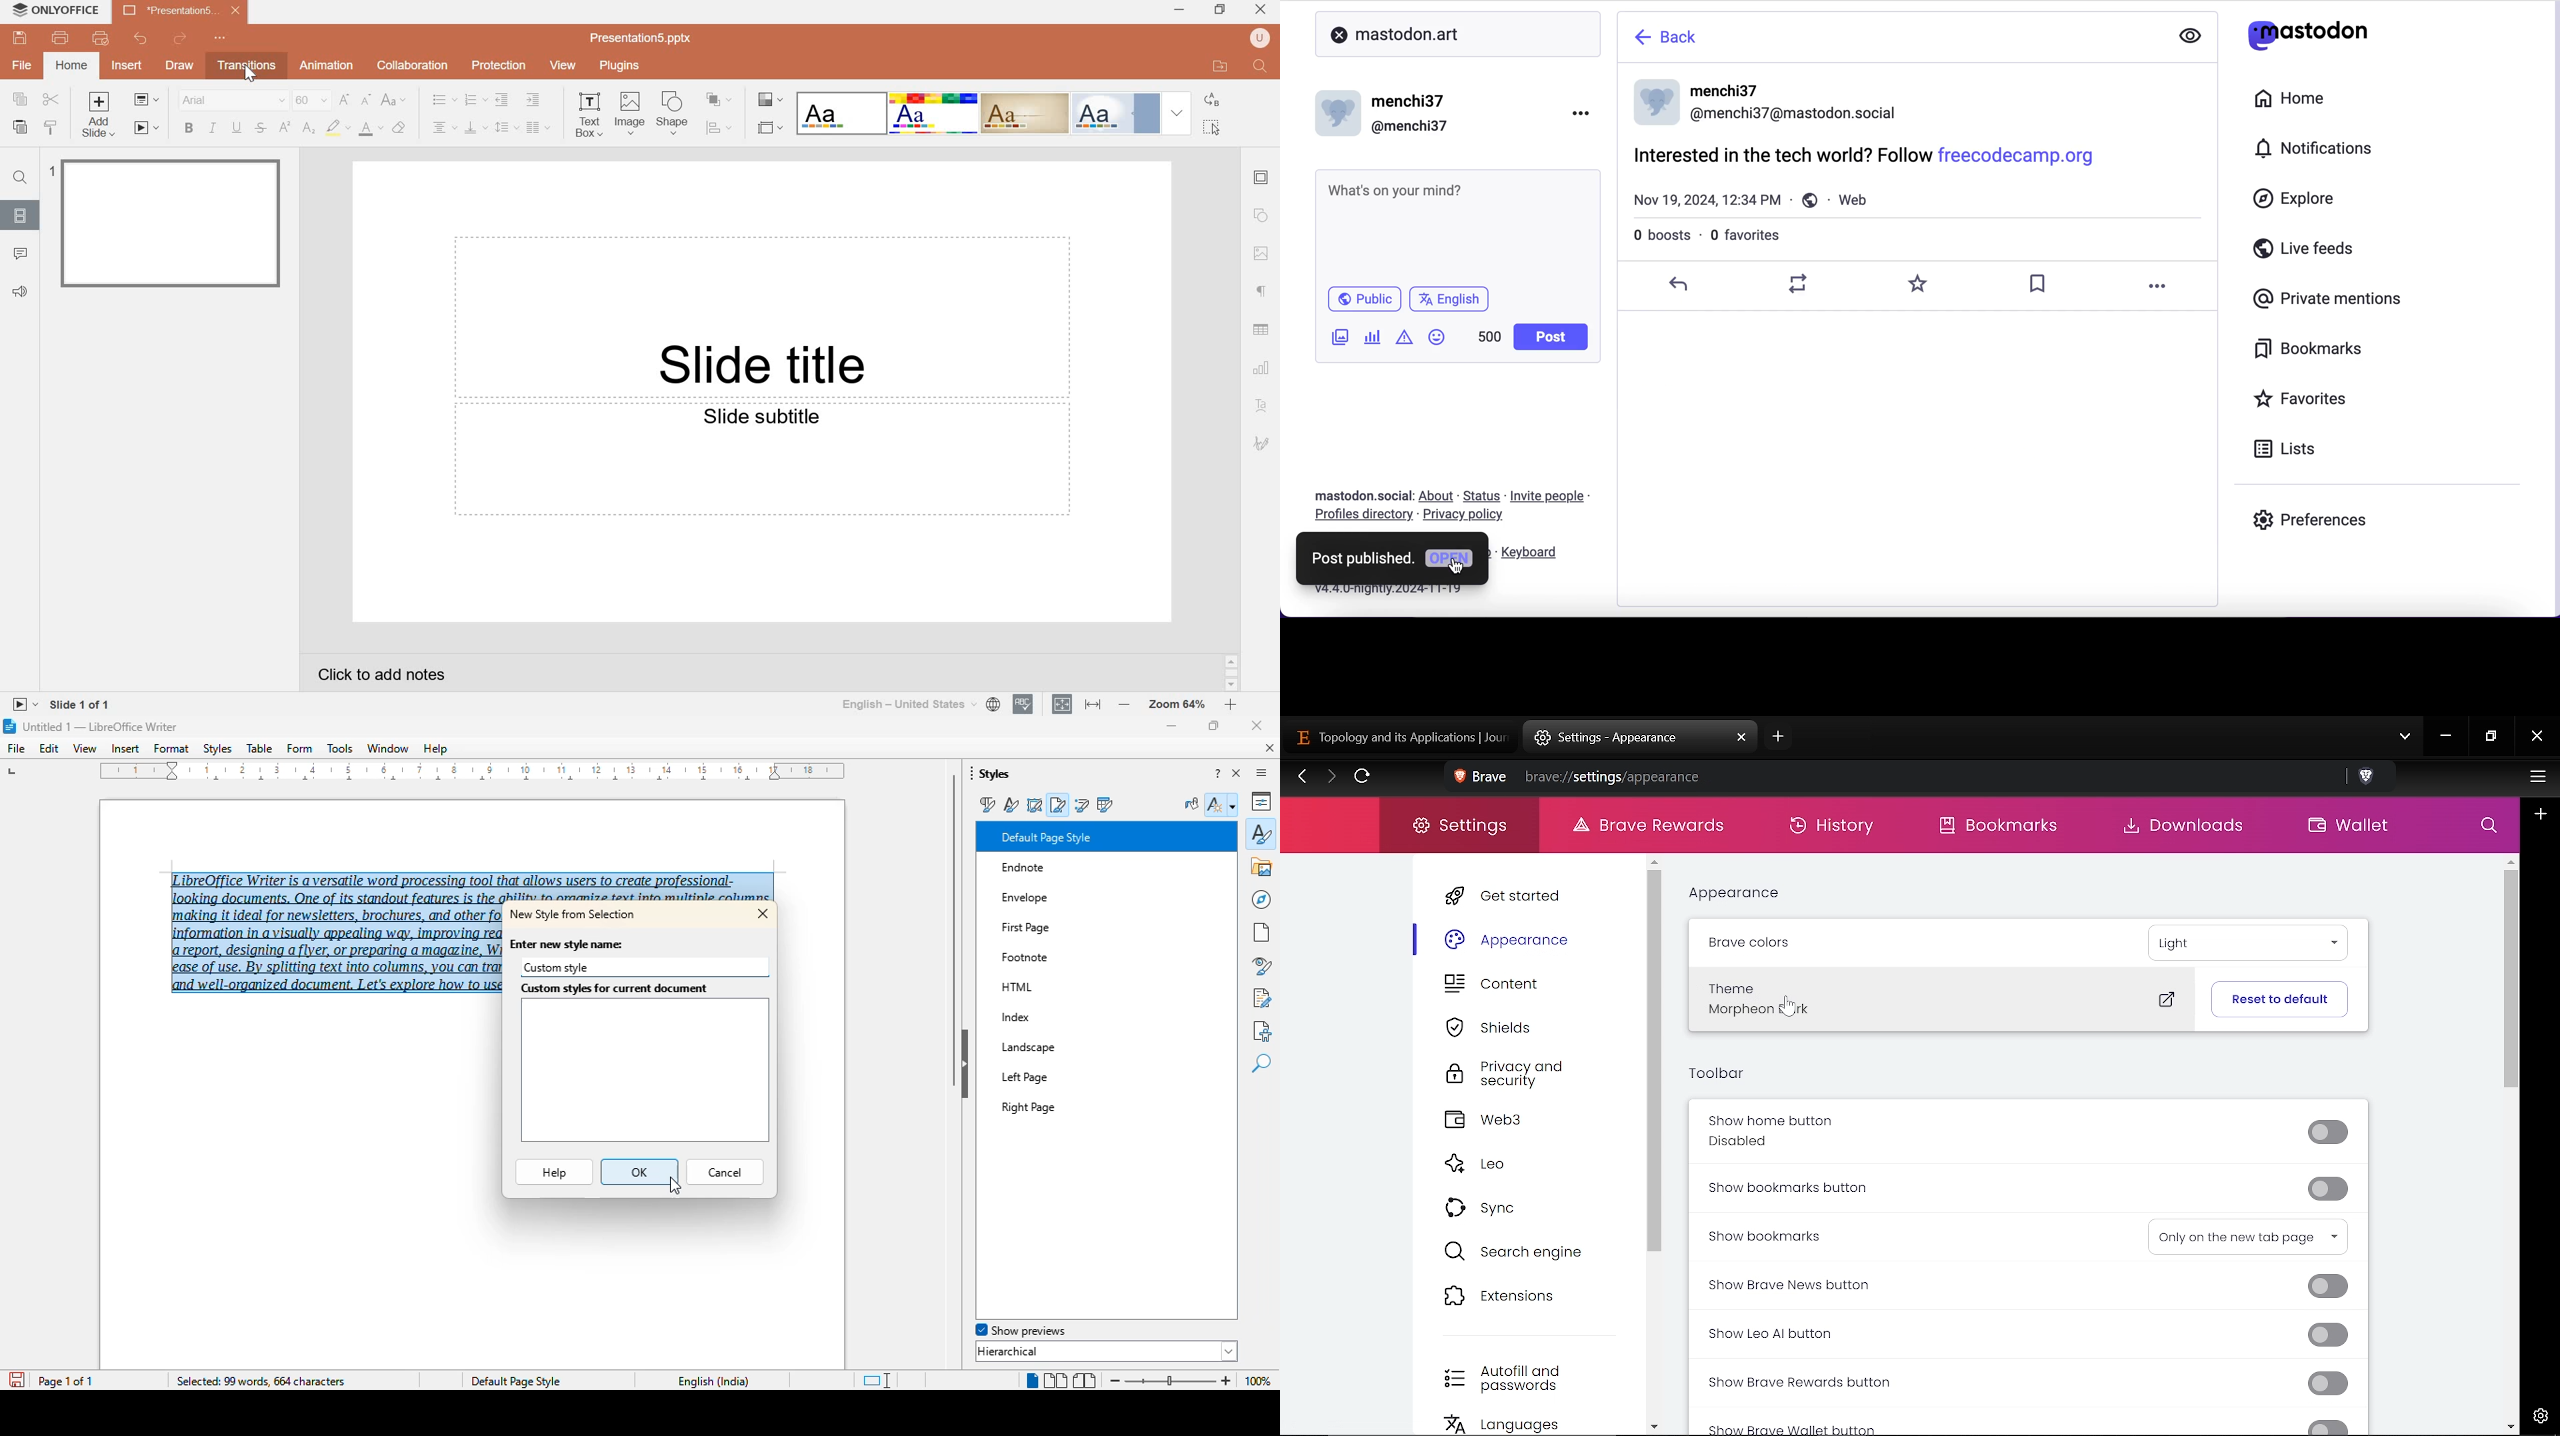 The width and height of the screenshot is (2576, 1456). Describe the element at coordinates (1261, 444) in the screenshot. I see `signature` at that location.